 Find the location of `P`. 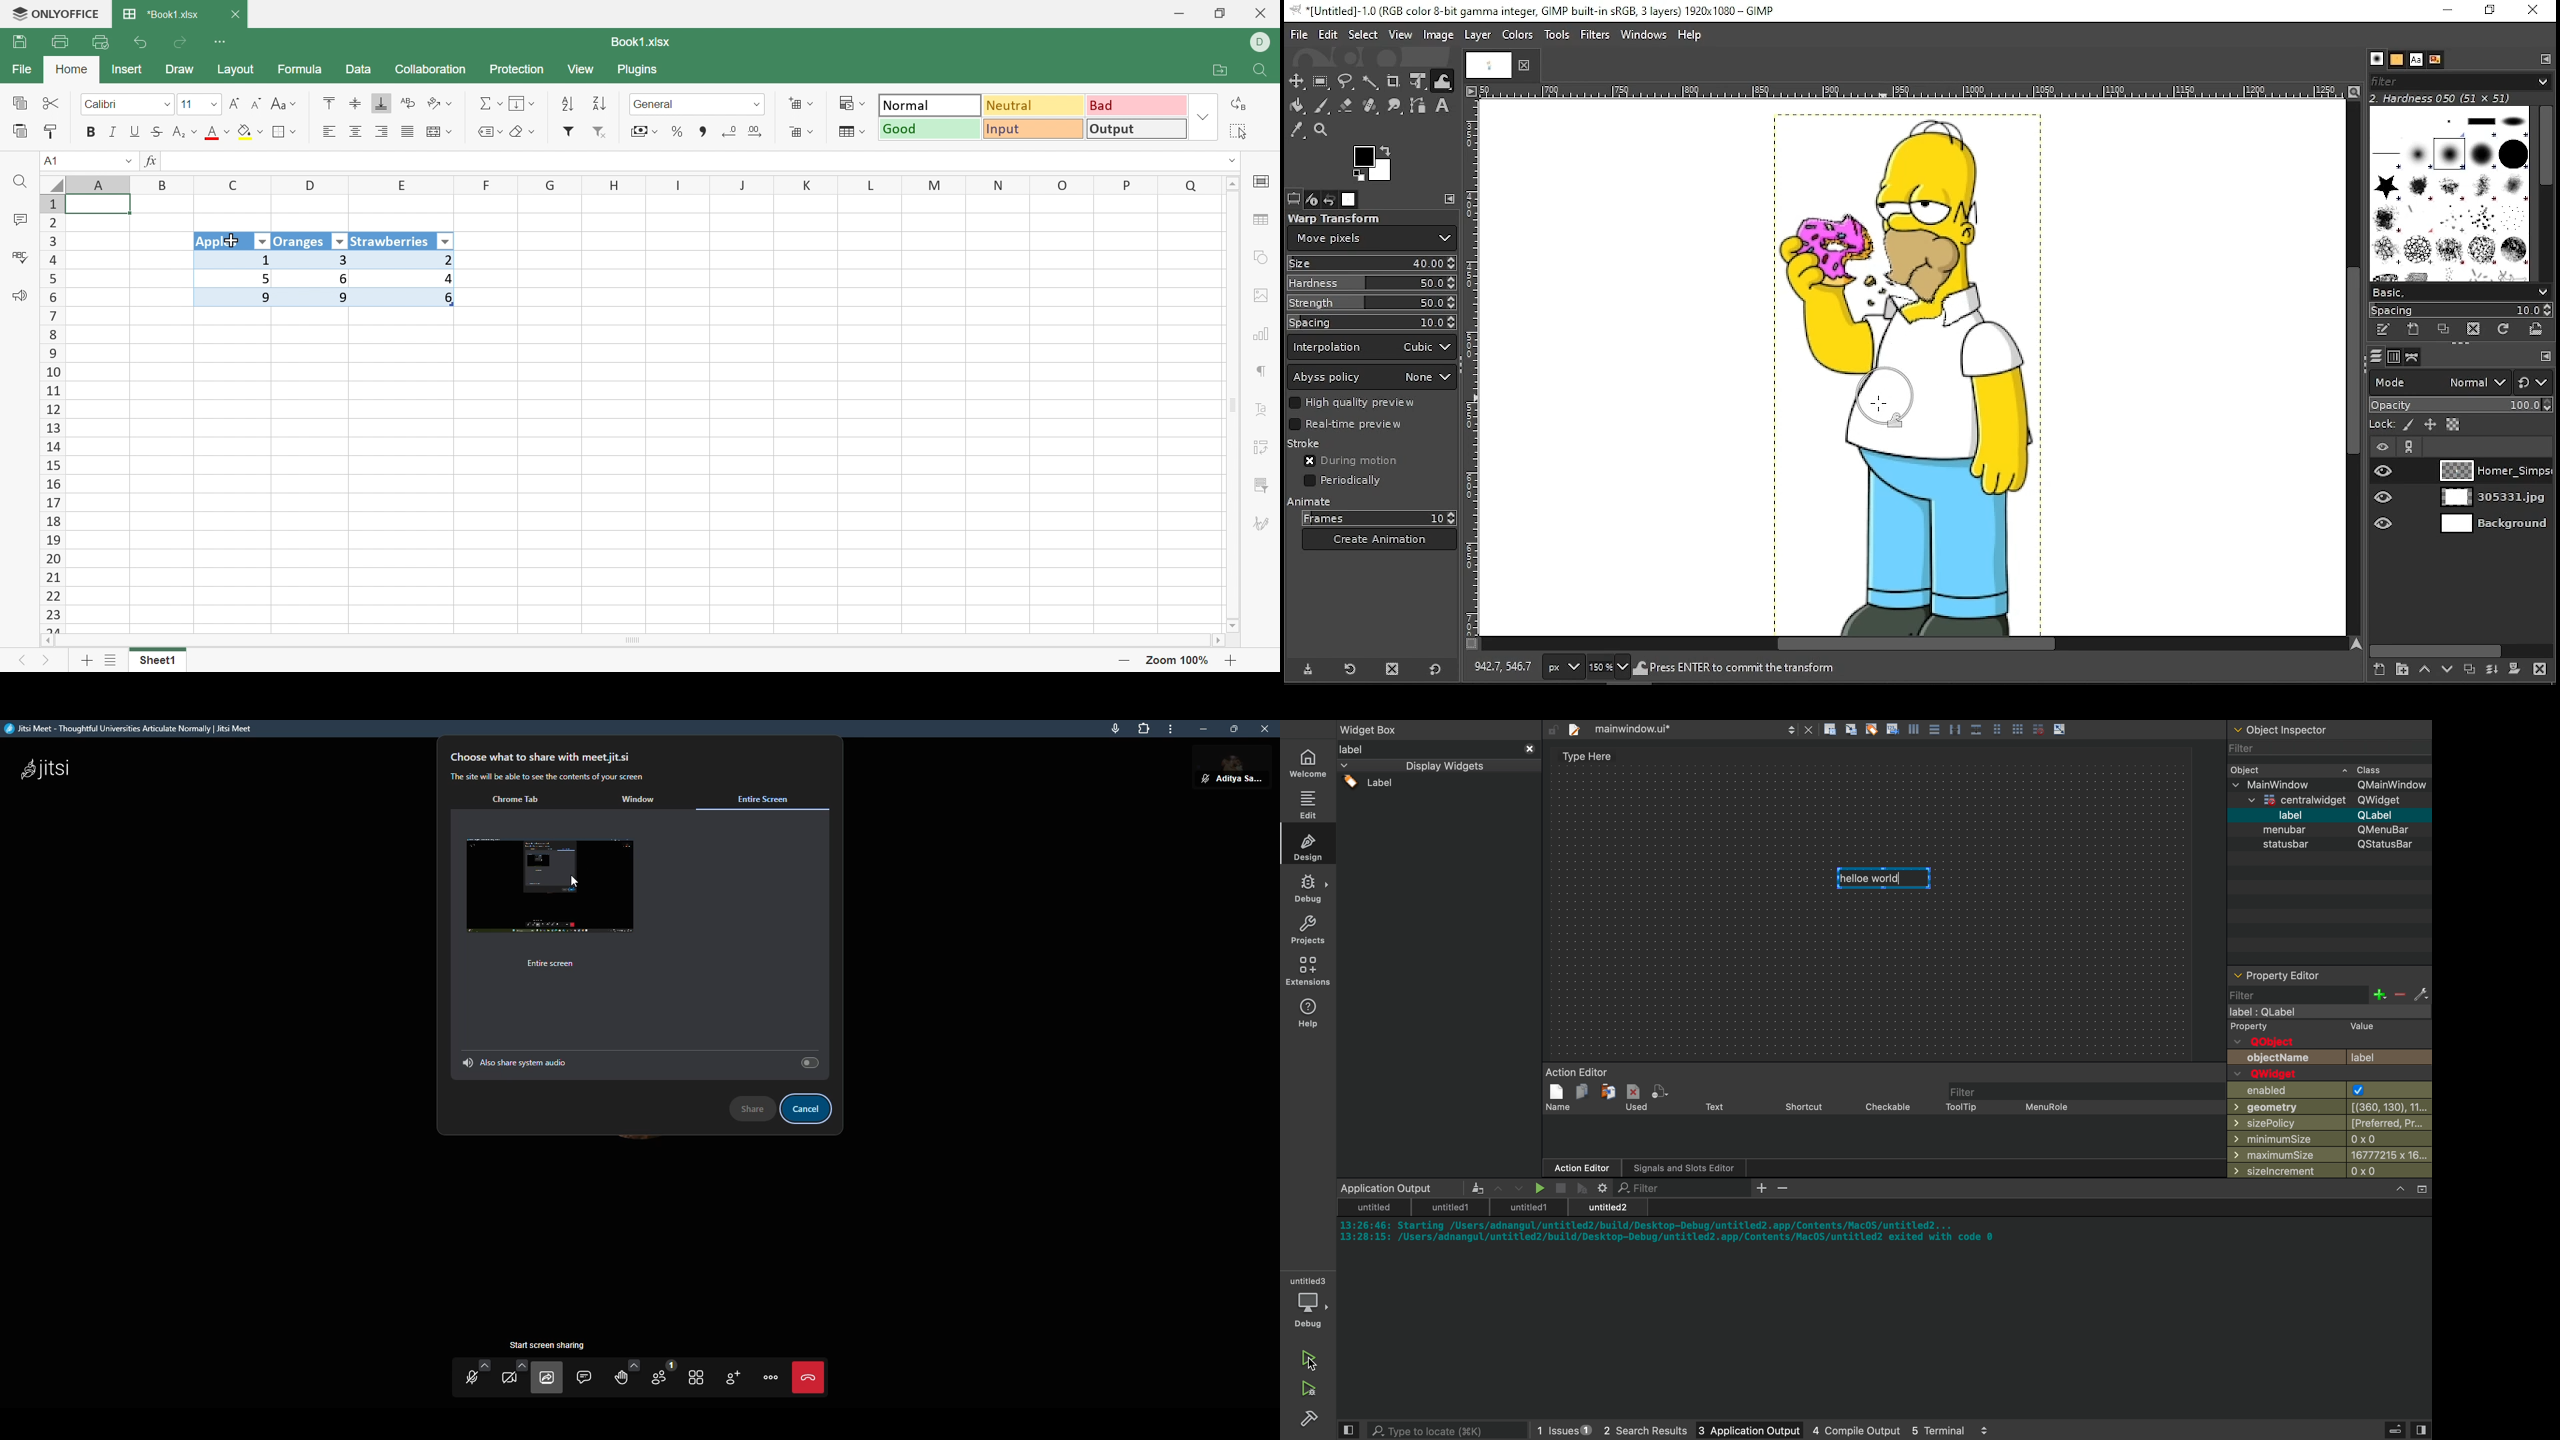

P is located at coordinates (1128, 184).